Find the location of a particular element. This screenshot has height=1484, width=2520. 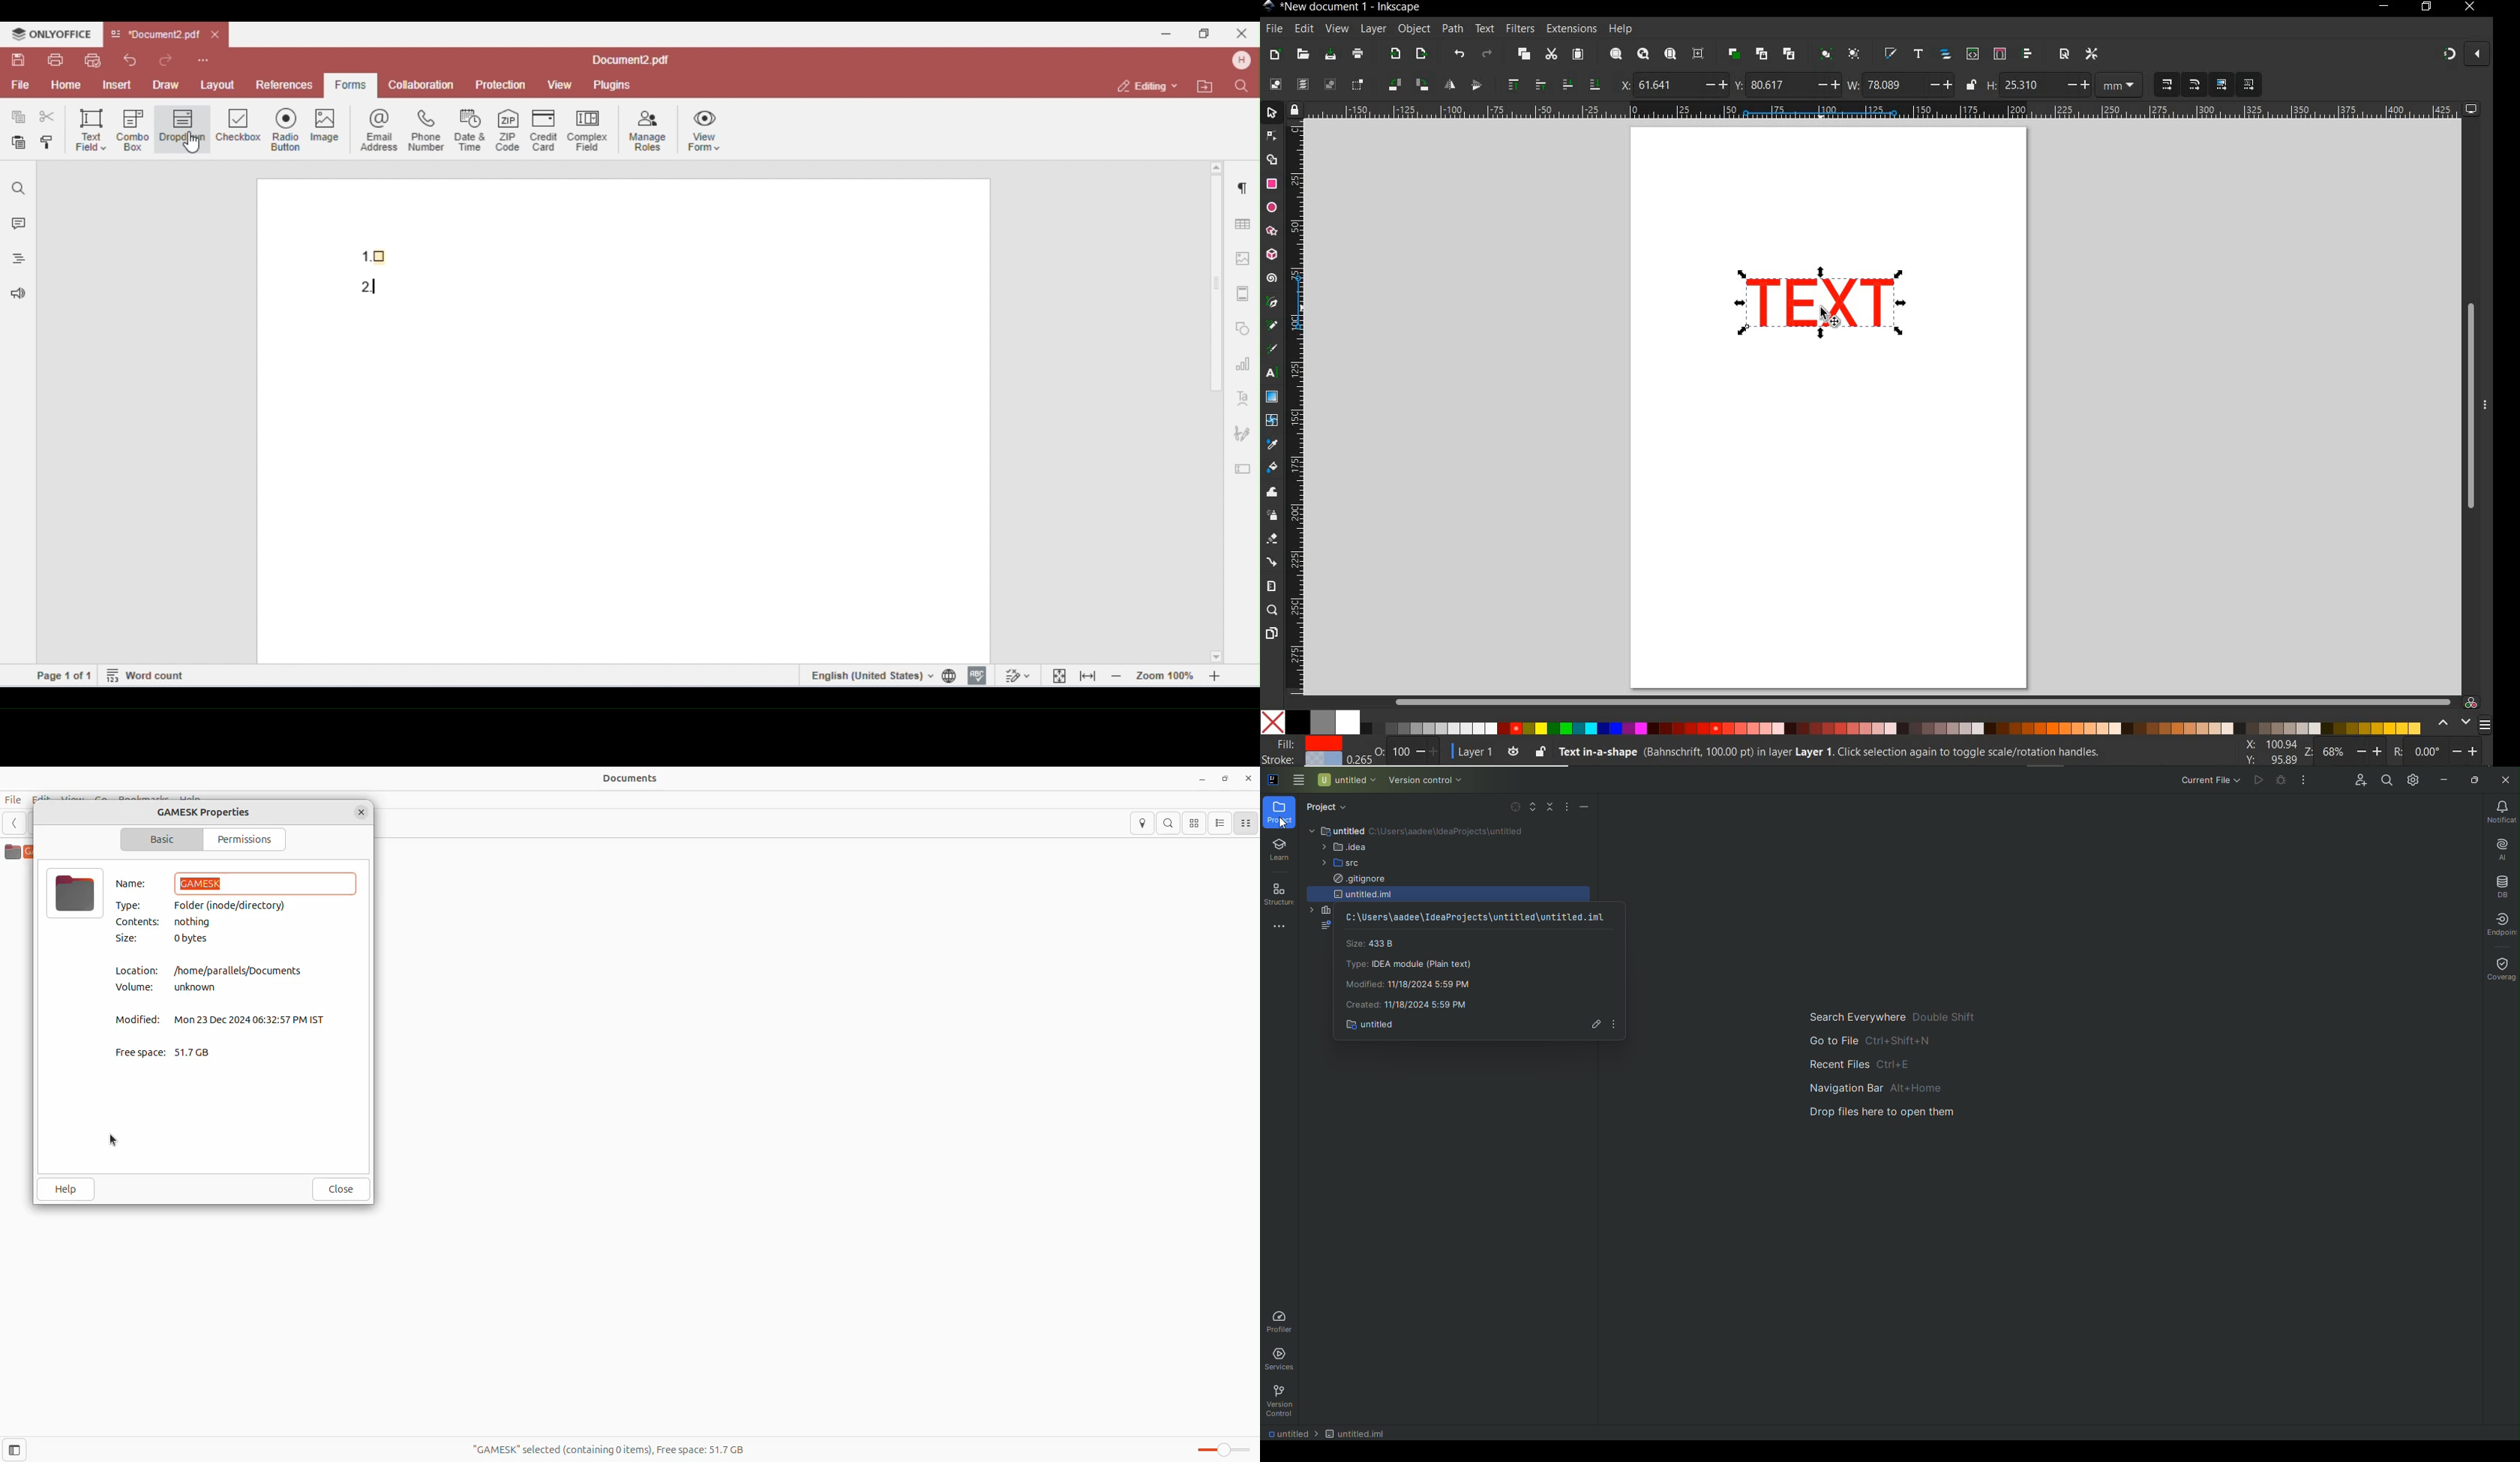

lock/unlock to change width or height is located at coordinates (1971, 85).